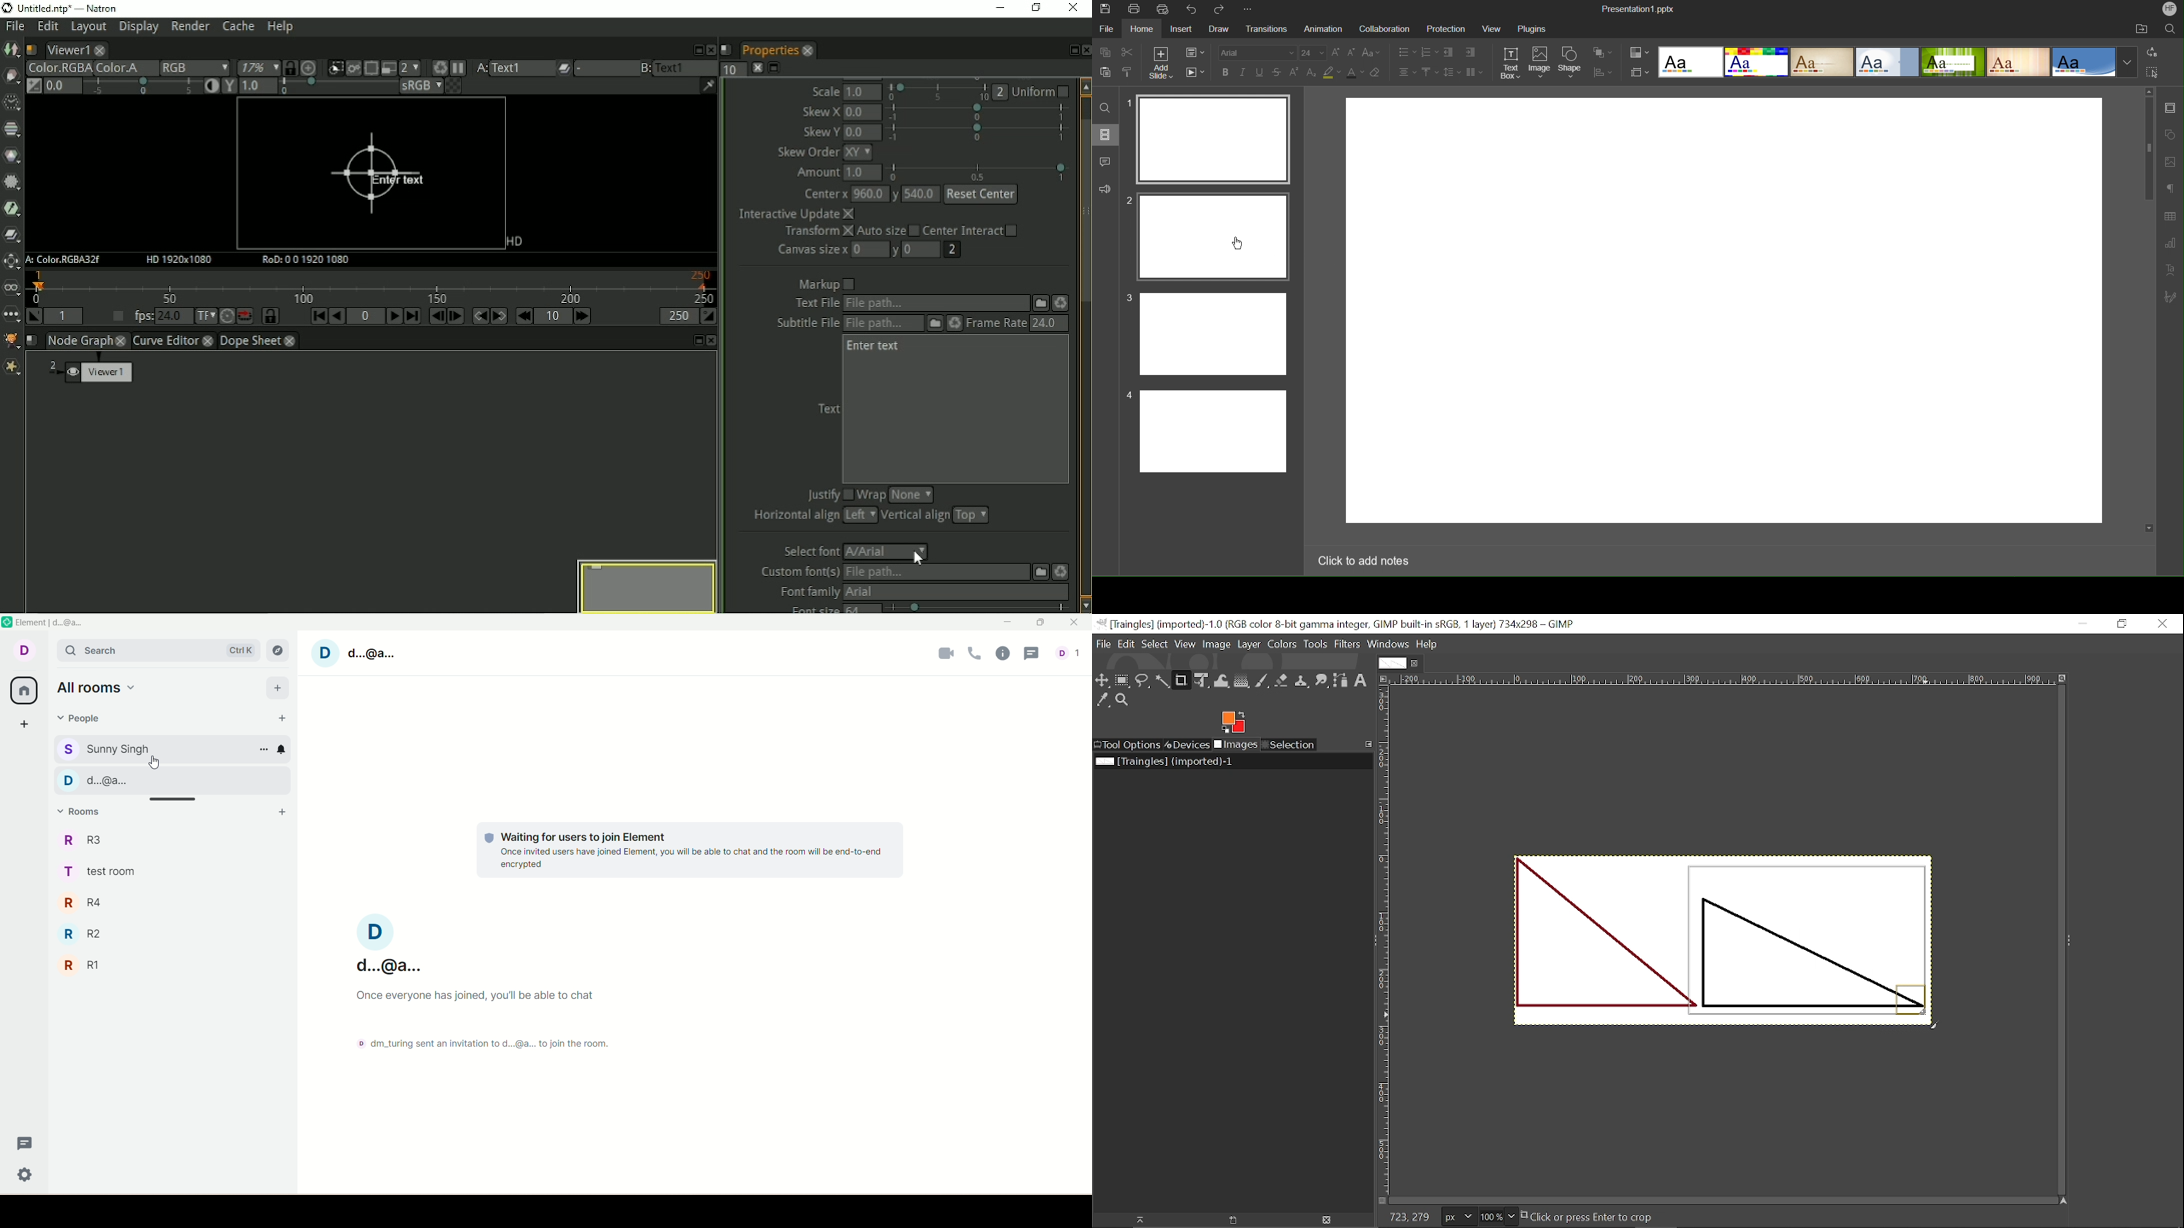 The width and height of the screenshot is (2184, 1232). What do you see at coordinates (1490, 1216) in the screenshot?
I see `Current zoom` at bounding box center [1490, 1216].